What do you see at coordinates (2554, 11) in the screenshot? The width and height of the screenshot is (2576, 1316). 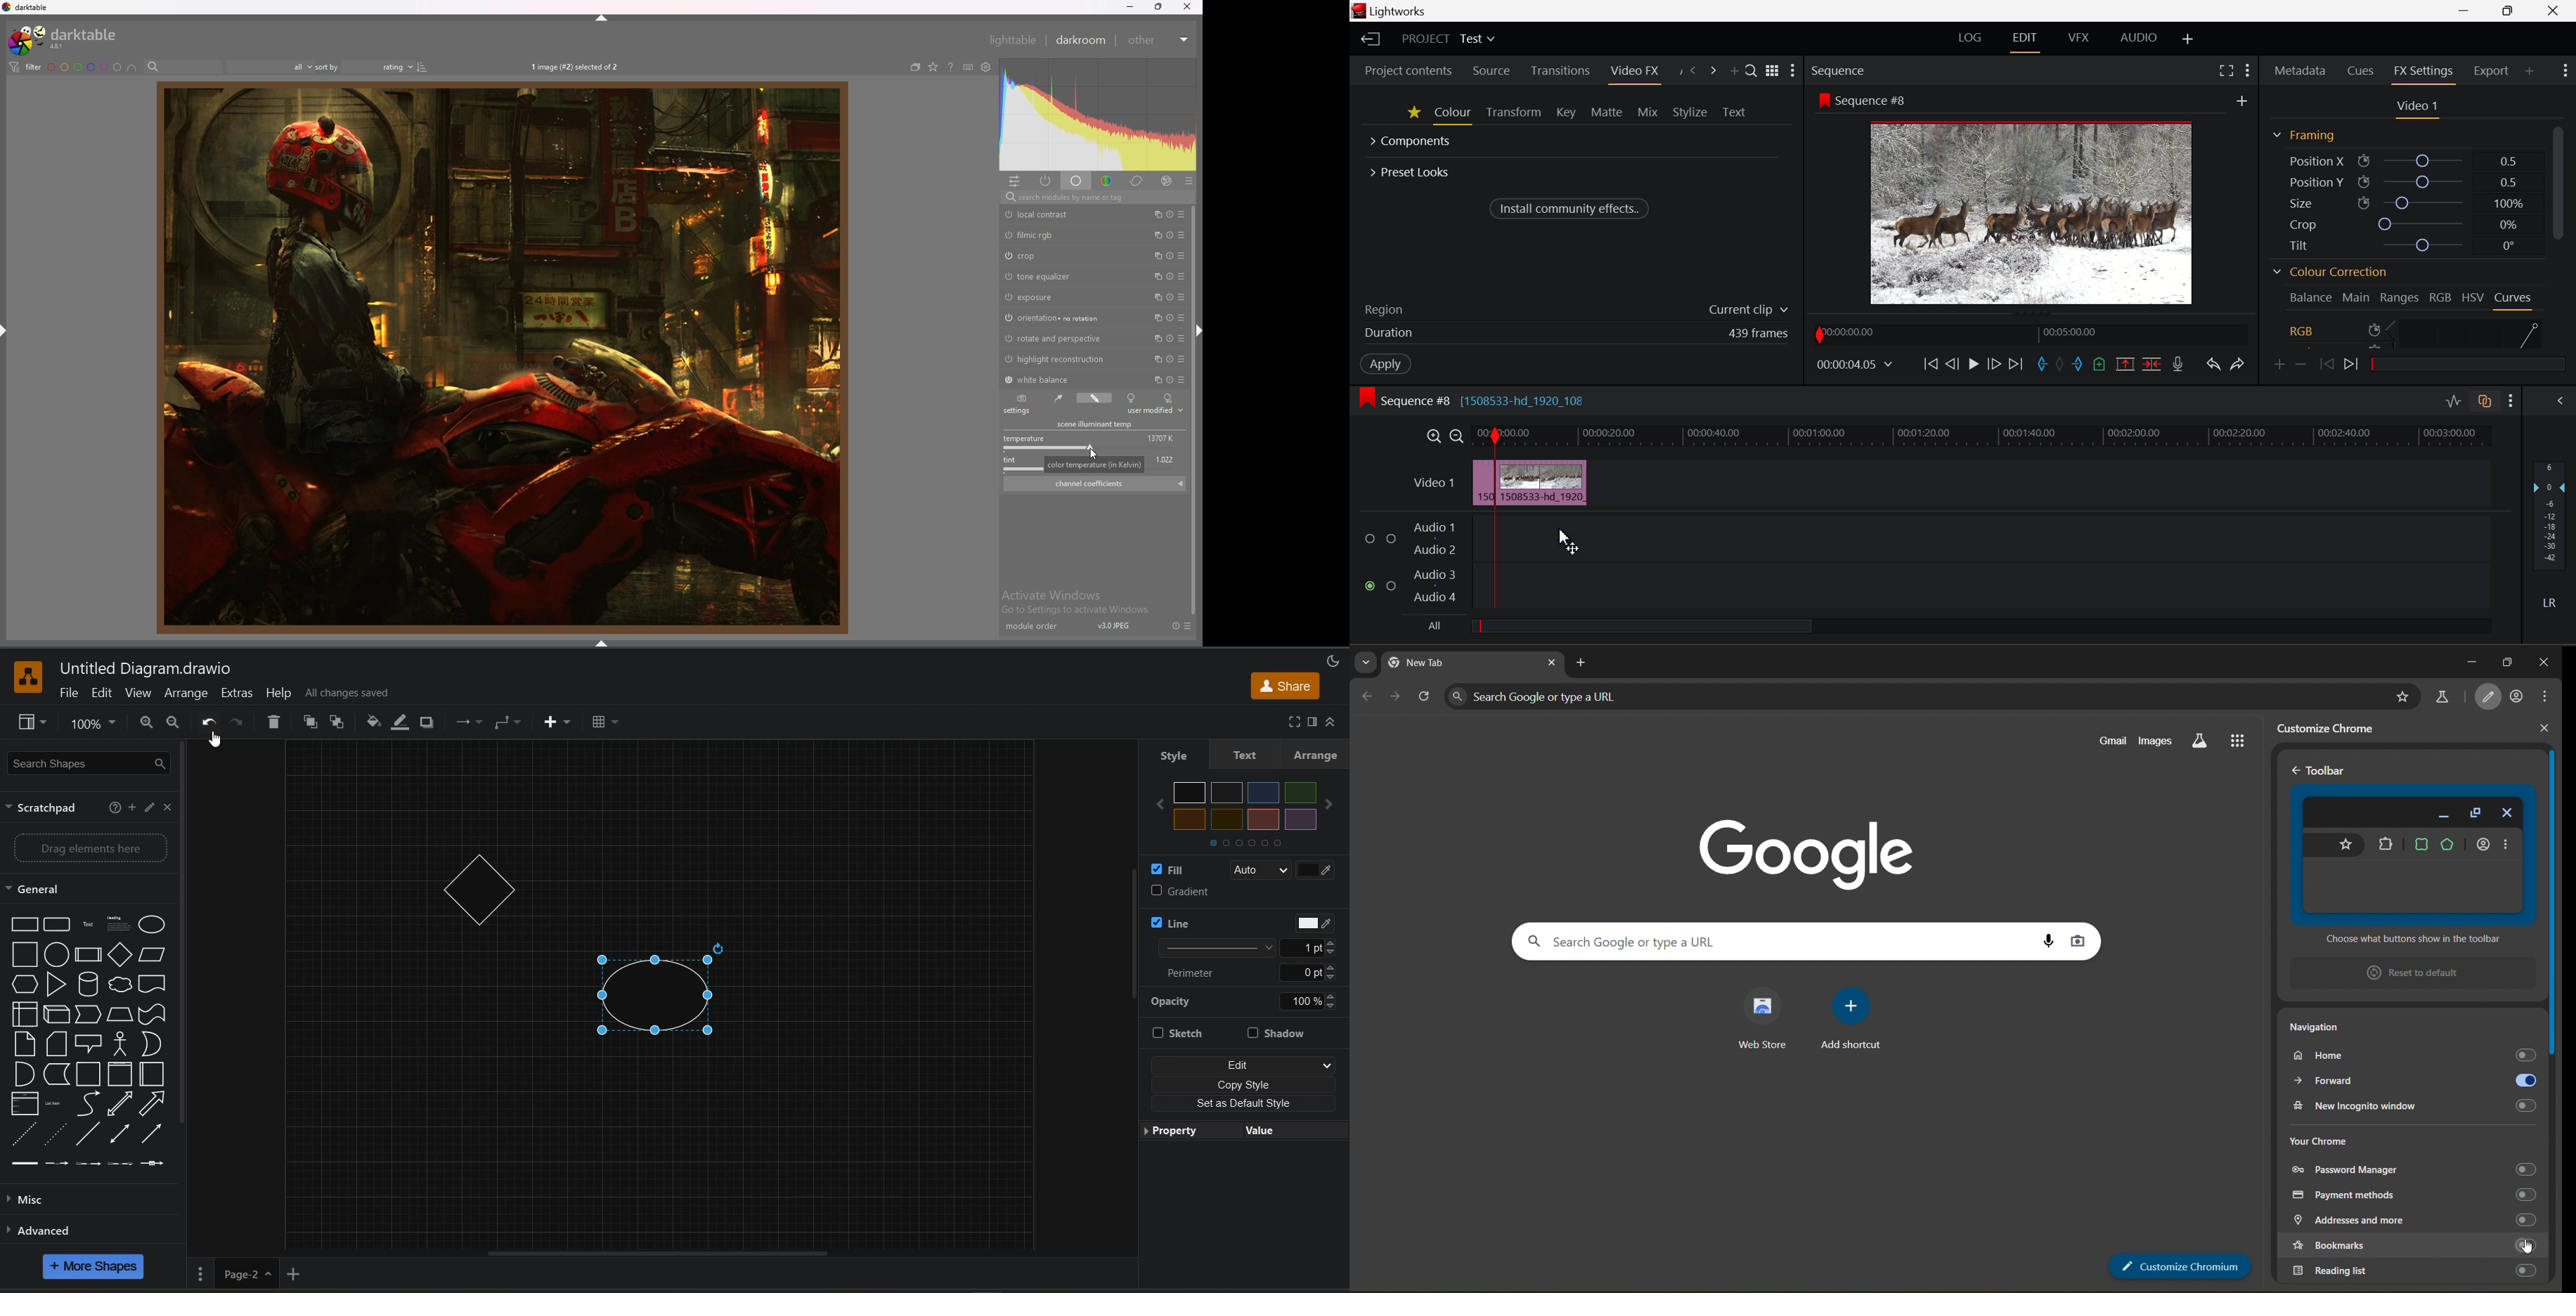 I see `Close` at bounding box center [2554, 11].